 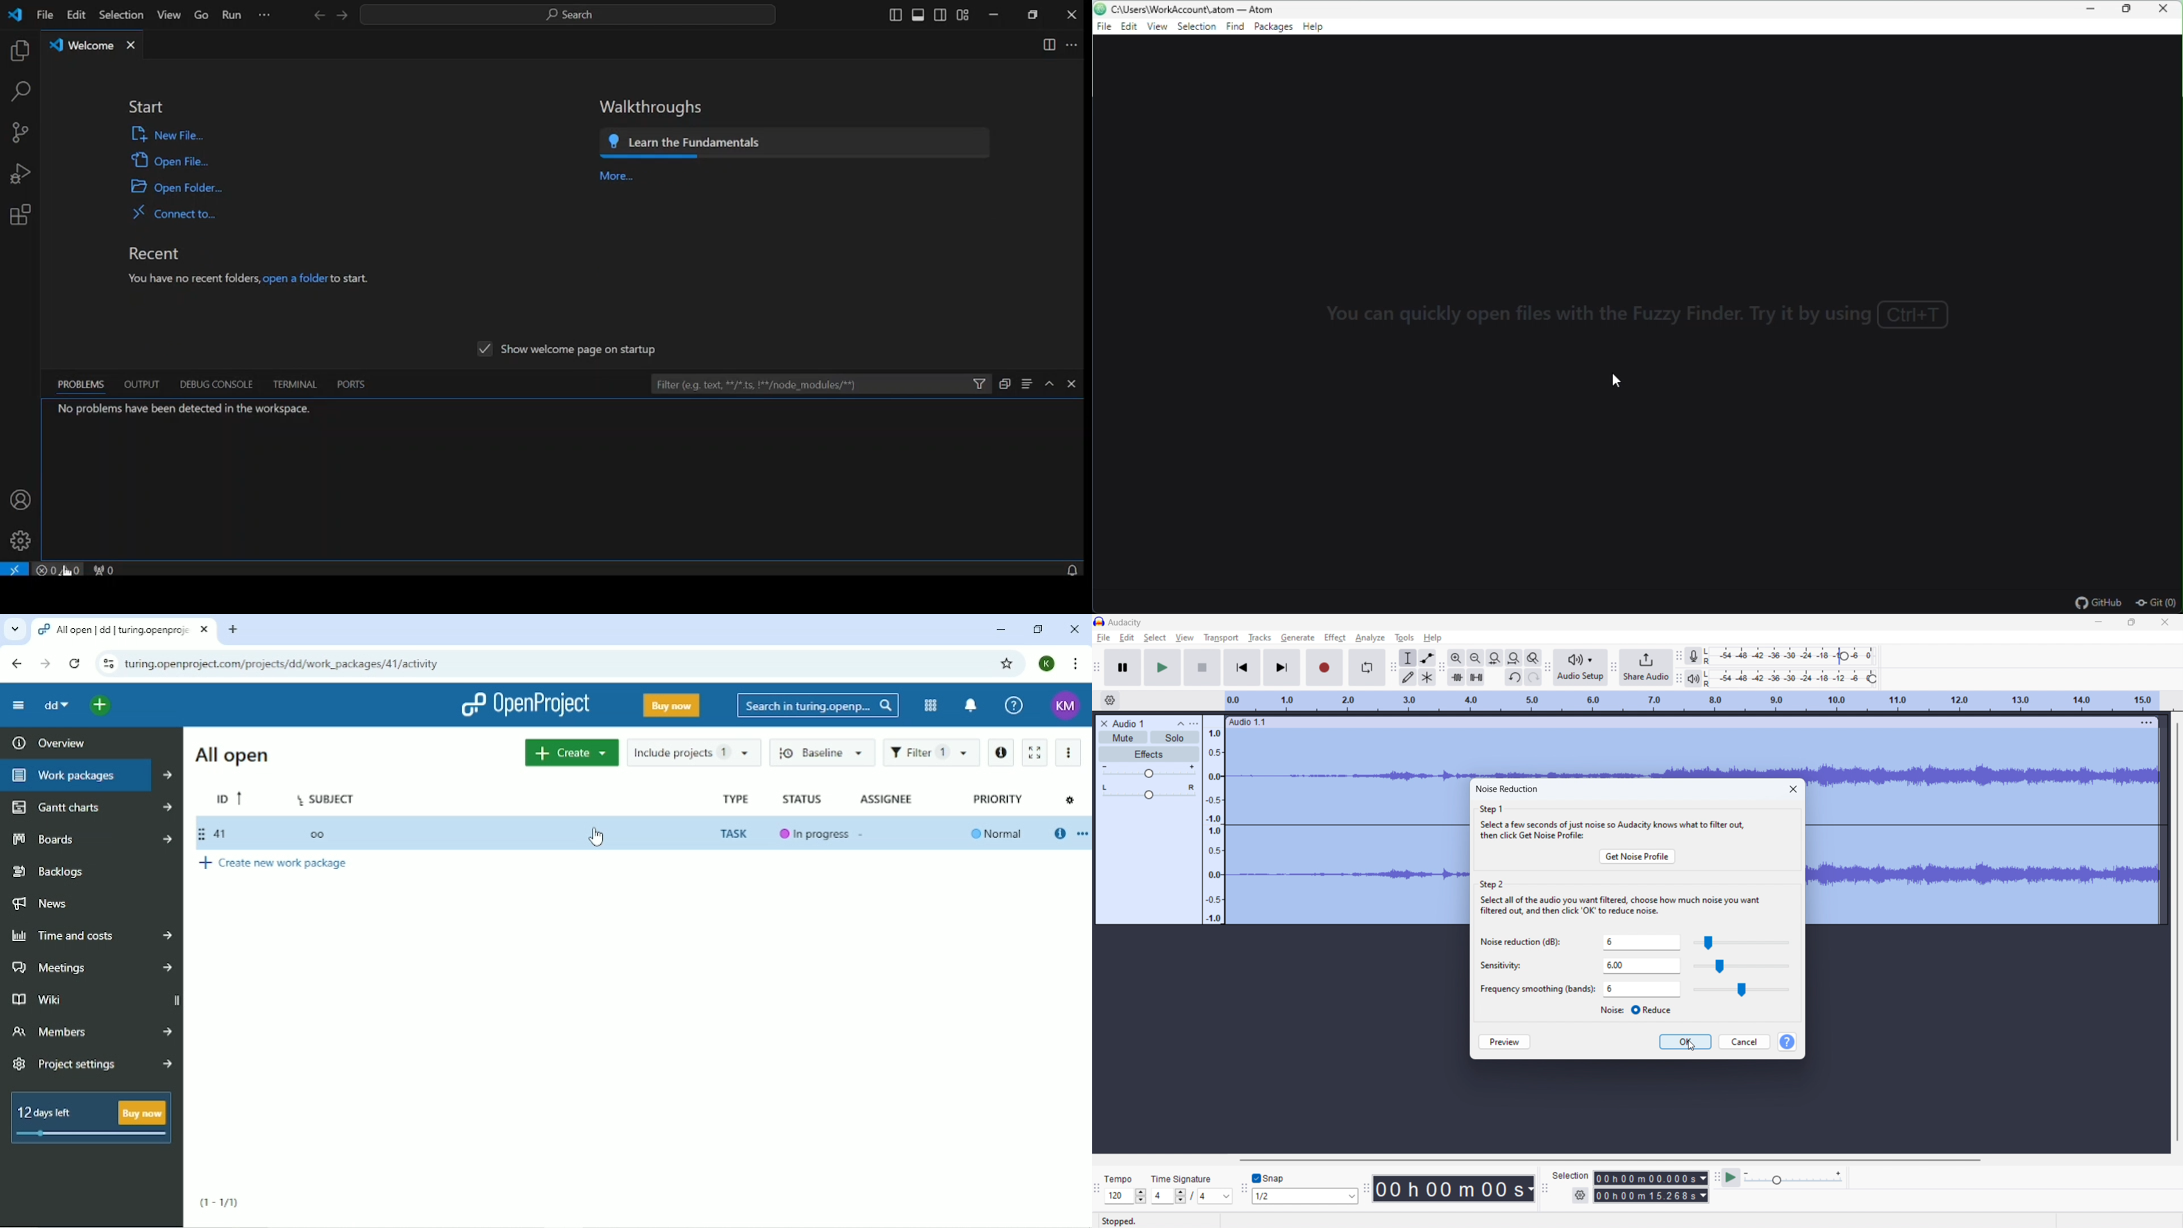 What do you see at coordinates (1282, 667) in the screenshot?
I see `skip to end` at bounding box center [1282, 667].